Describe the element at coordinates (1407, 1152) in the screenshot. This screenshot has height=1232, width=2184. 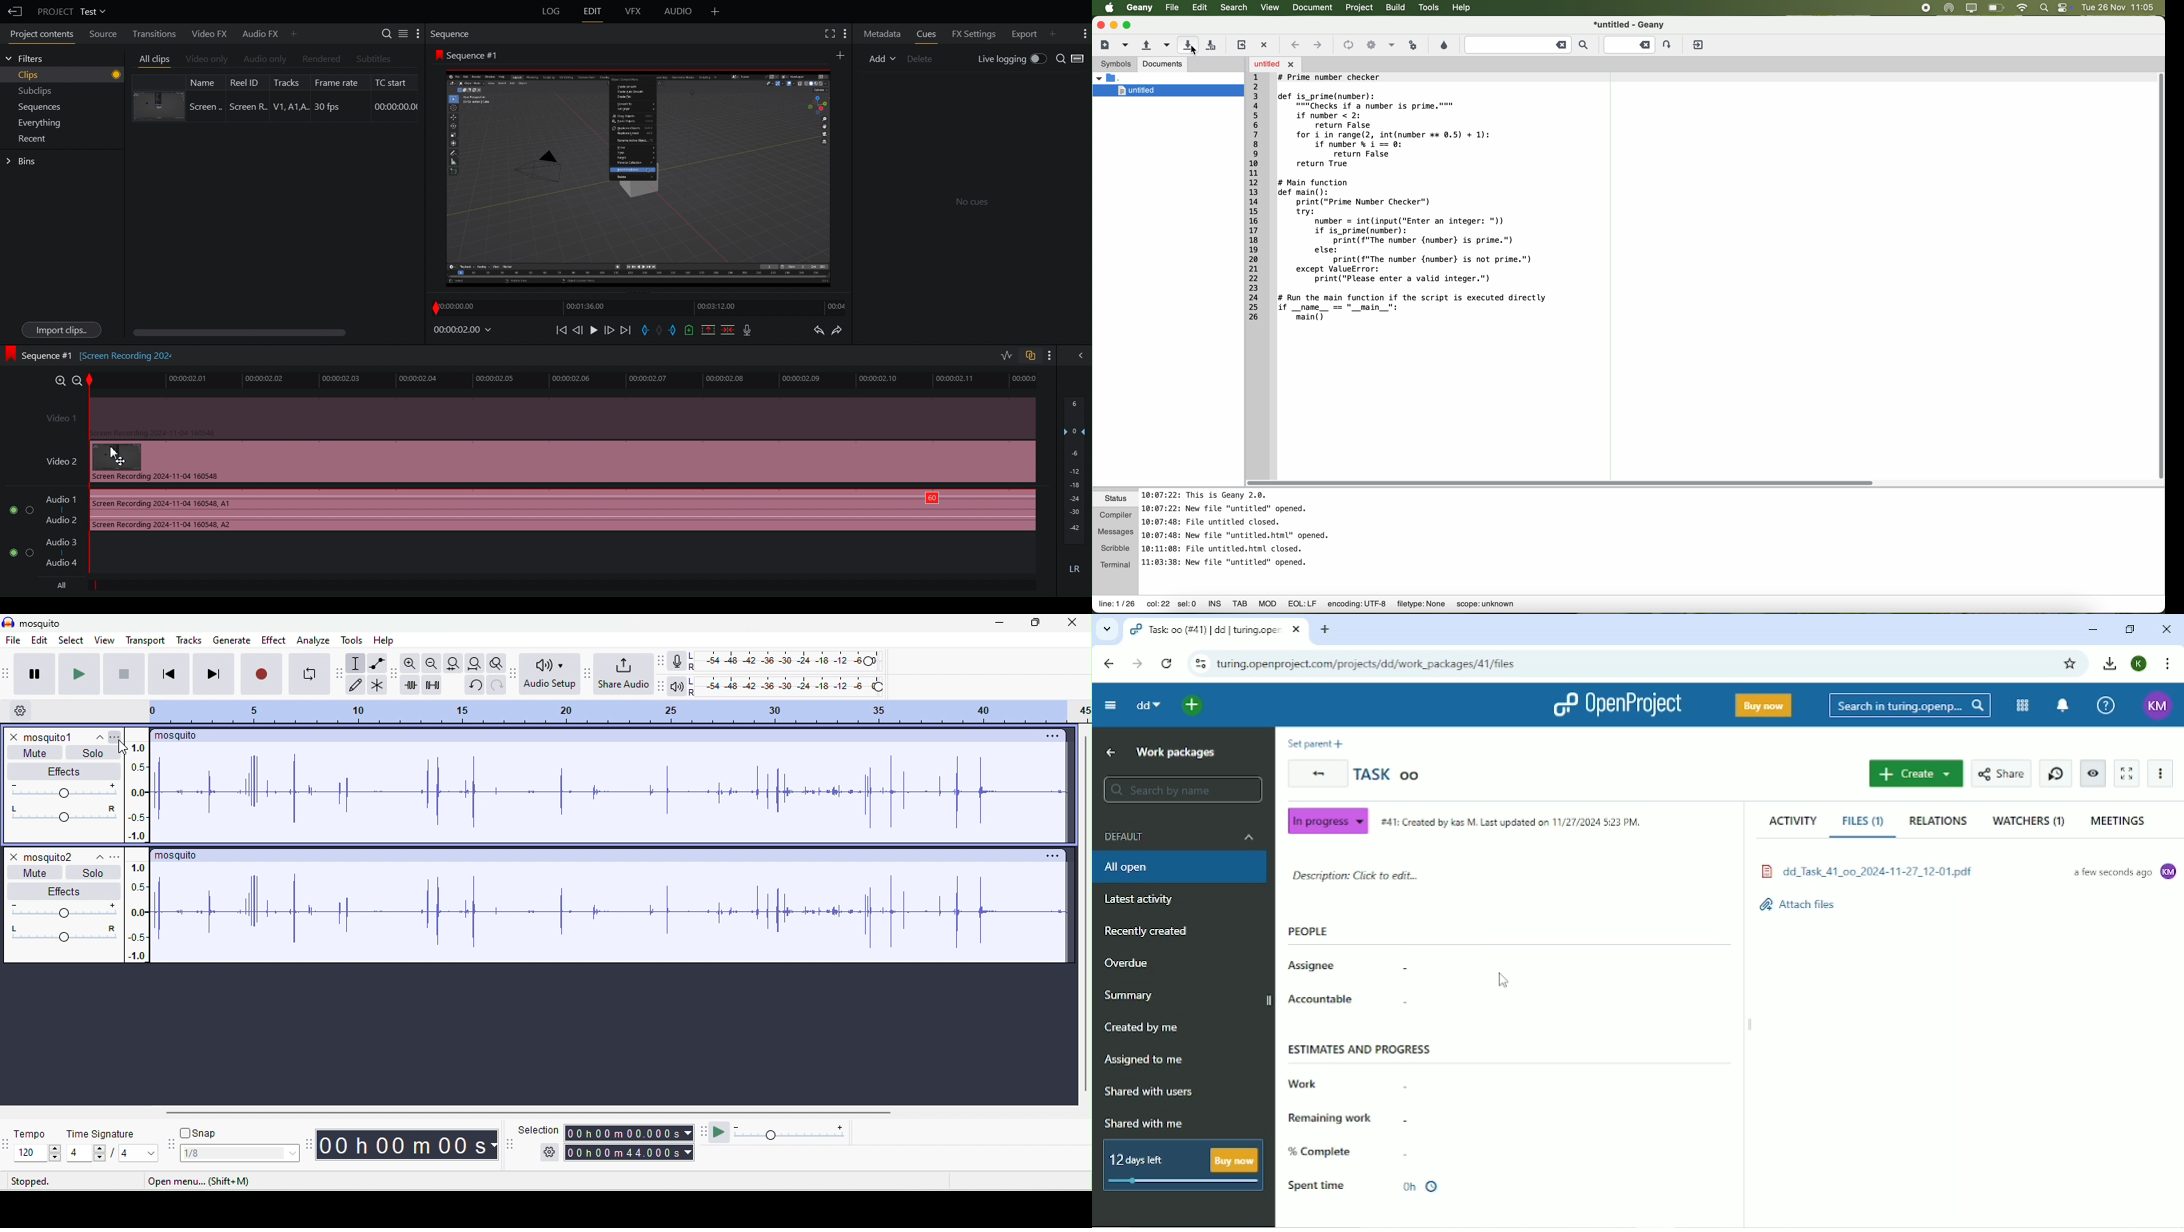
I see `-` at that location.